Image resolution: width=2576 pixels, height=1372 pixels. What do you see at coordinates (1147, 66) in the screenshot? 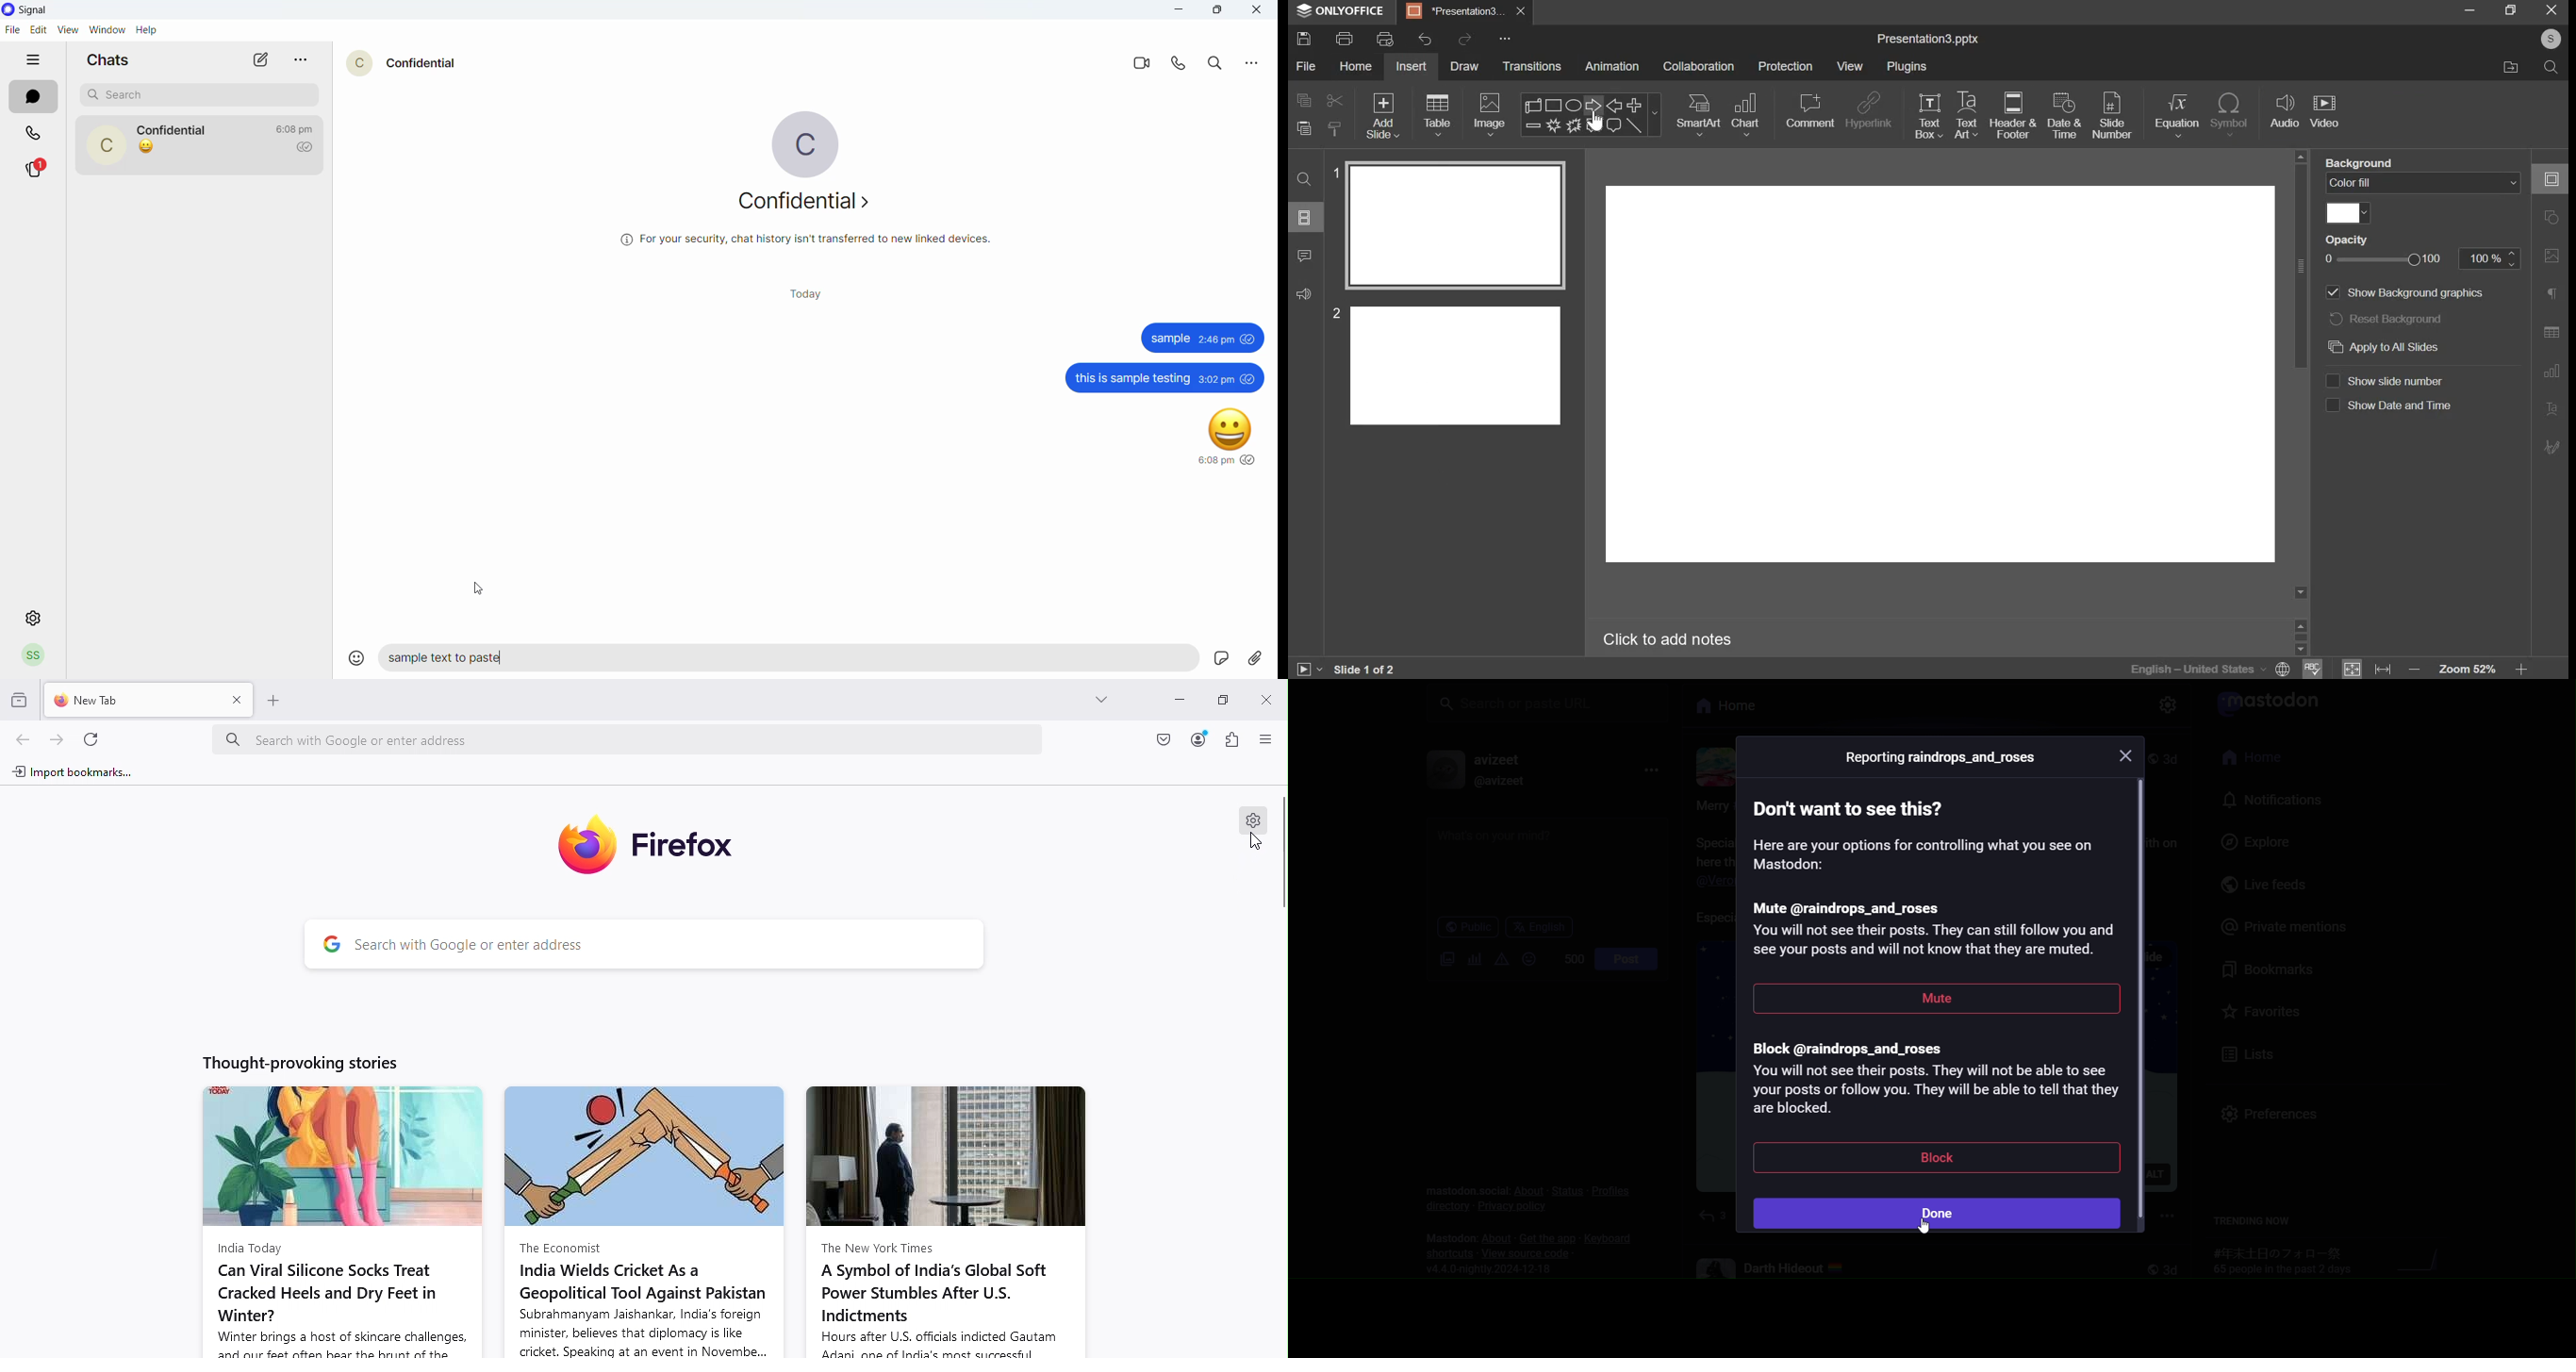
I see `video call` at bounding box center [1147, 66].